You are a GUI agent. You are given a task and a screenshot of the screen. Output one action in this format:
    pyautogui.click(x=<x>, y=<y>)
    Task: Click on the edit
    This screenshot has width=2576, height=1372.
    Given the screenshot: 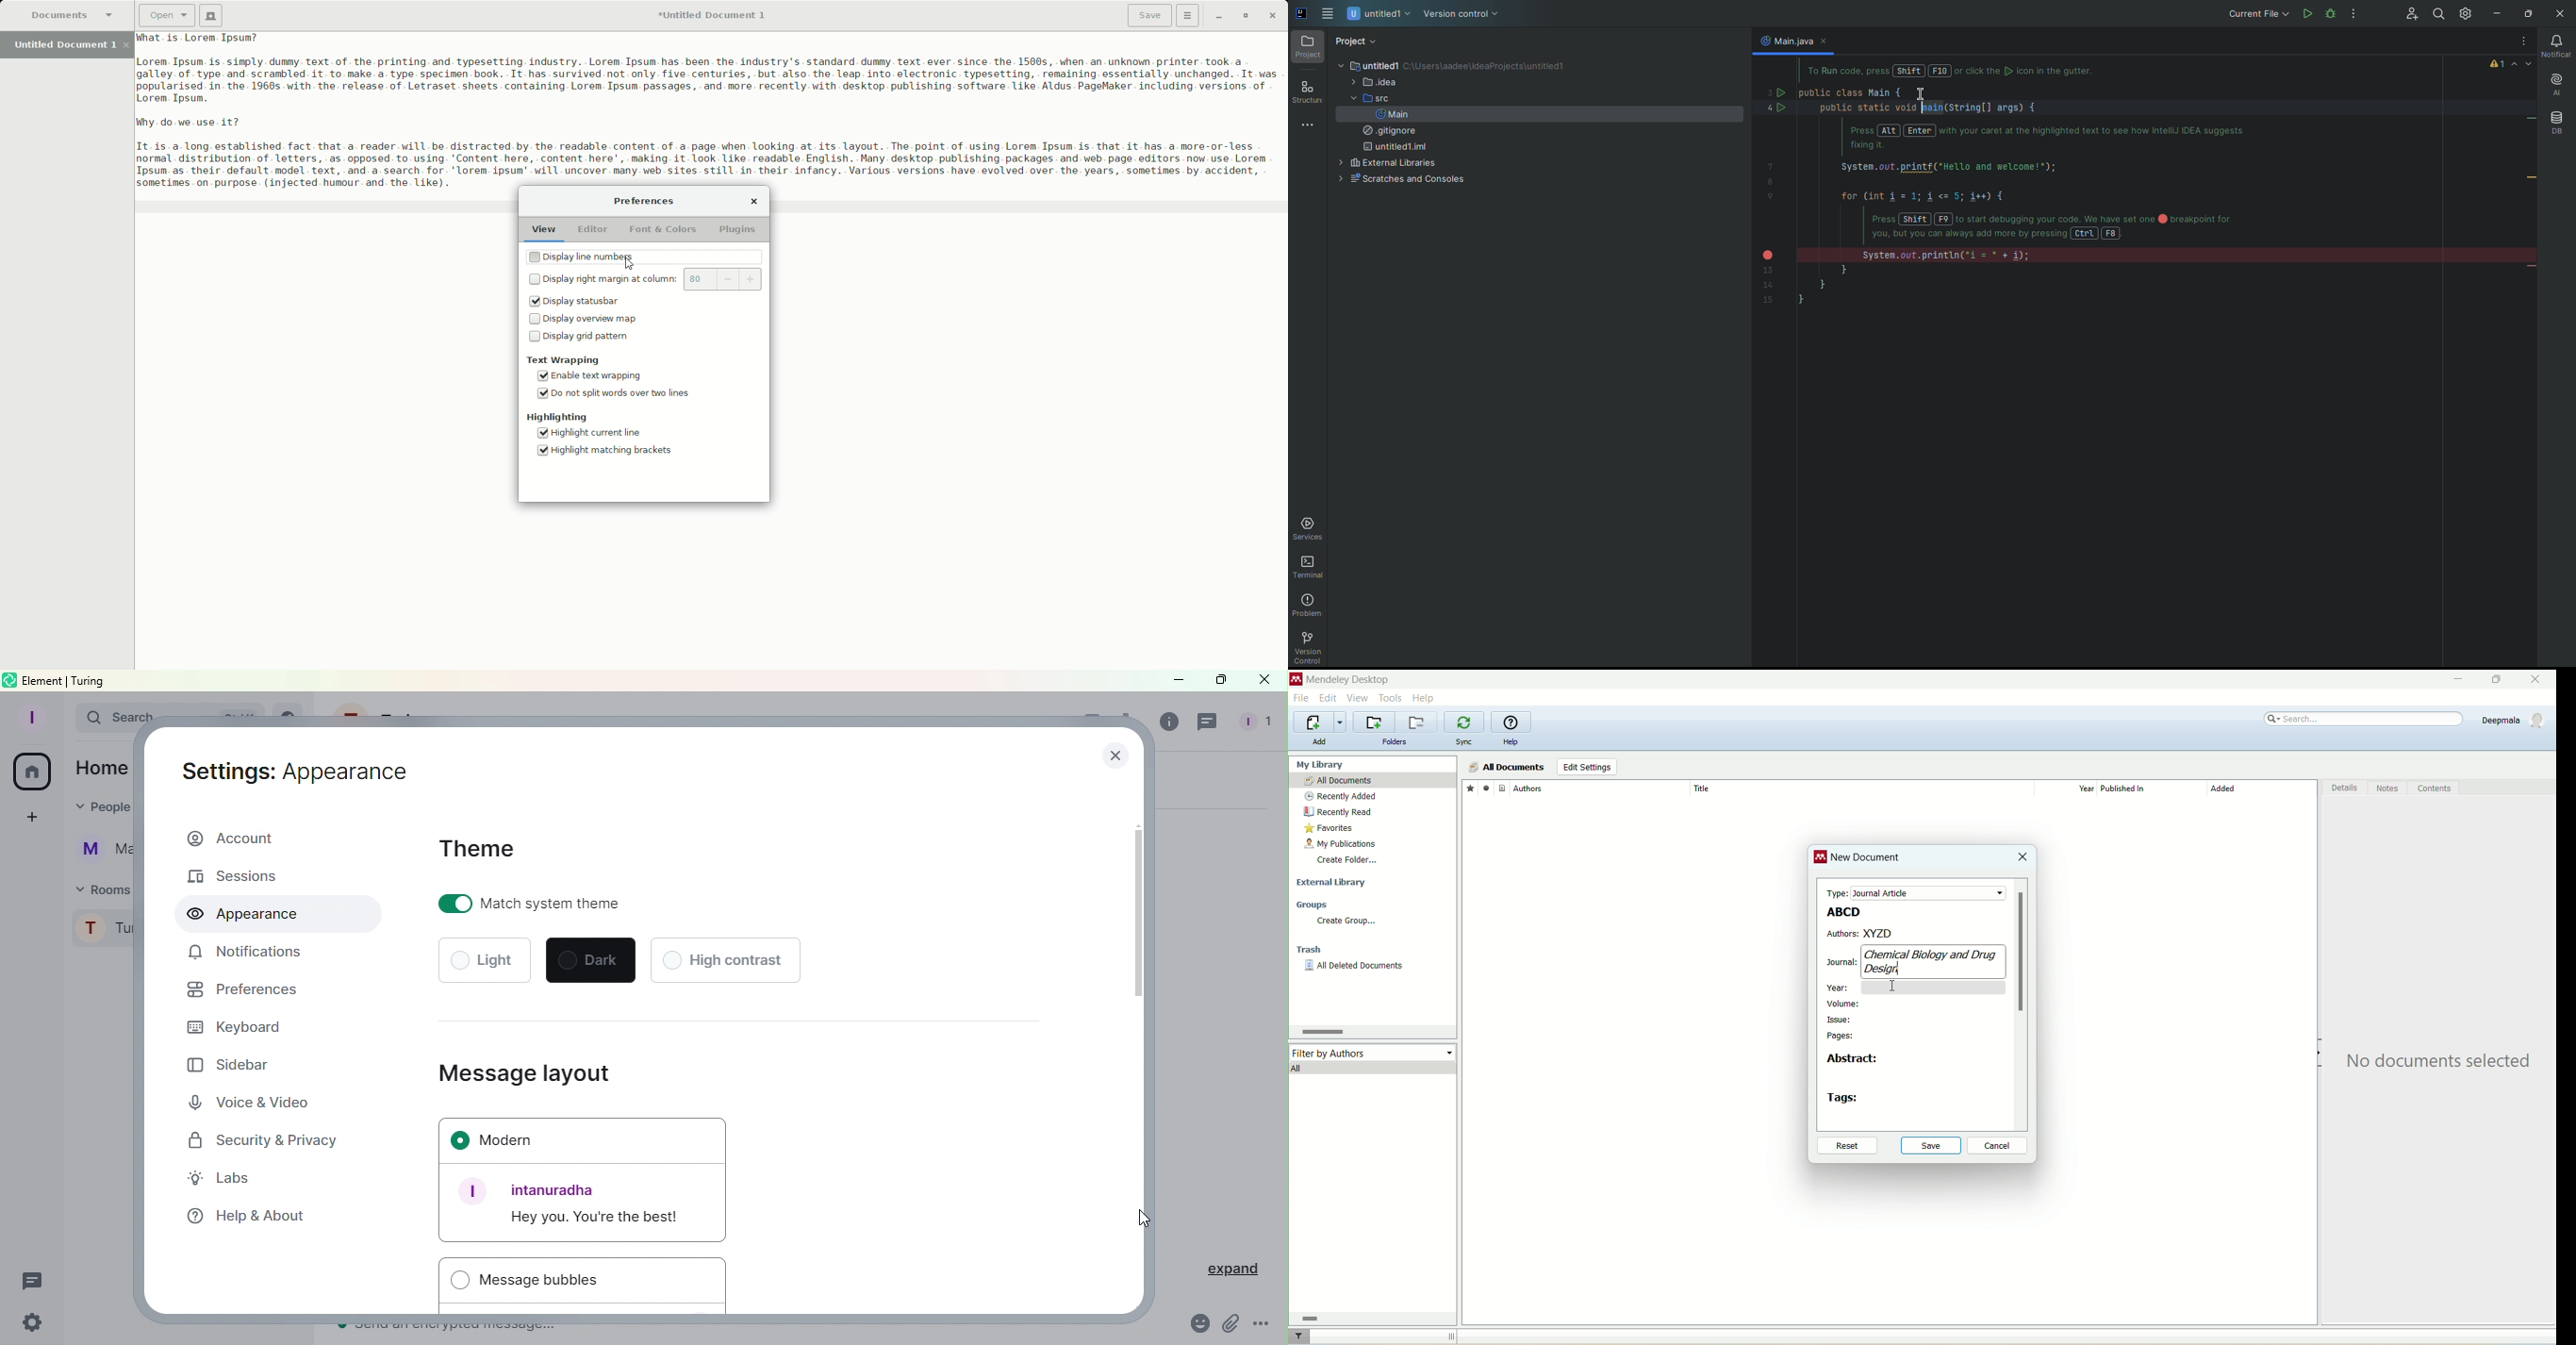 What is the action you would take?
    pyautogui.click(x=1327, y=698)
    